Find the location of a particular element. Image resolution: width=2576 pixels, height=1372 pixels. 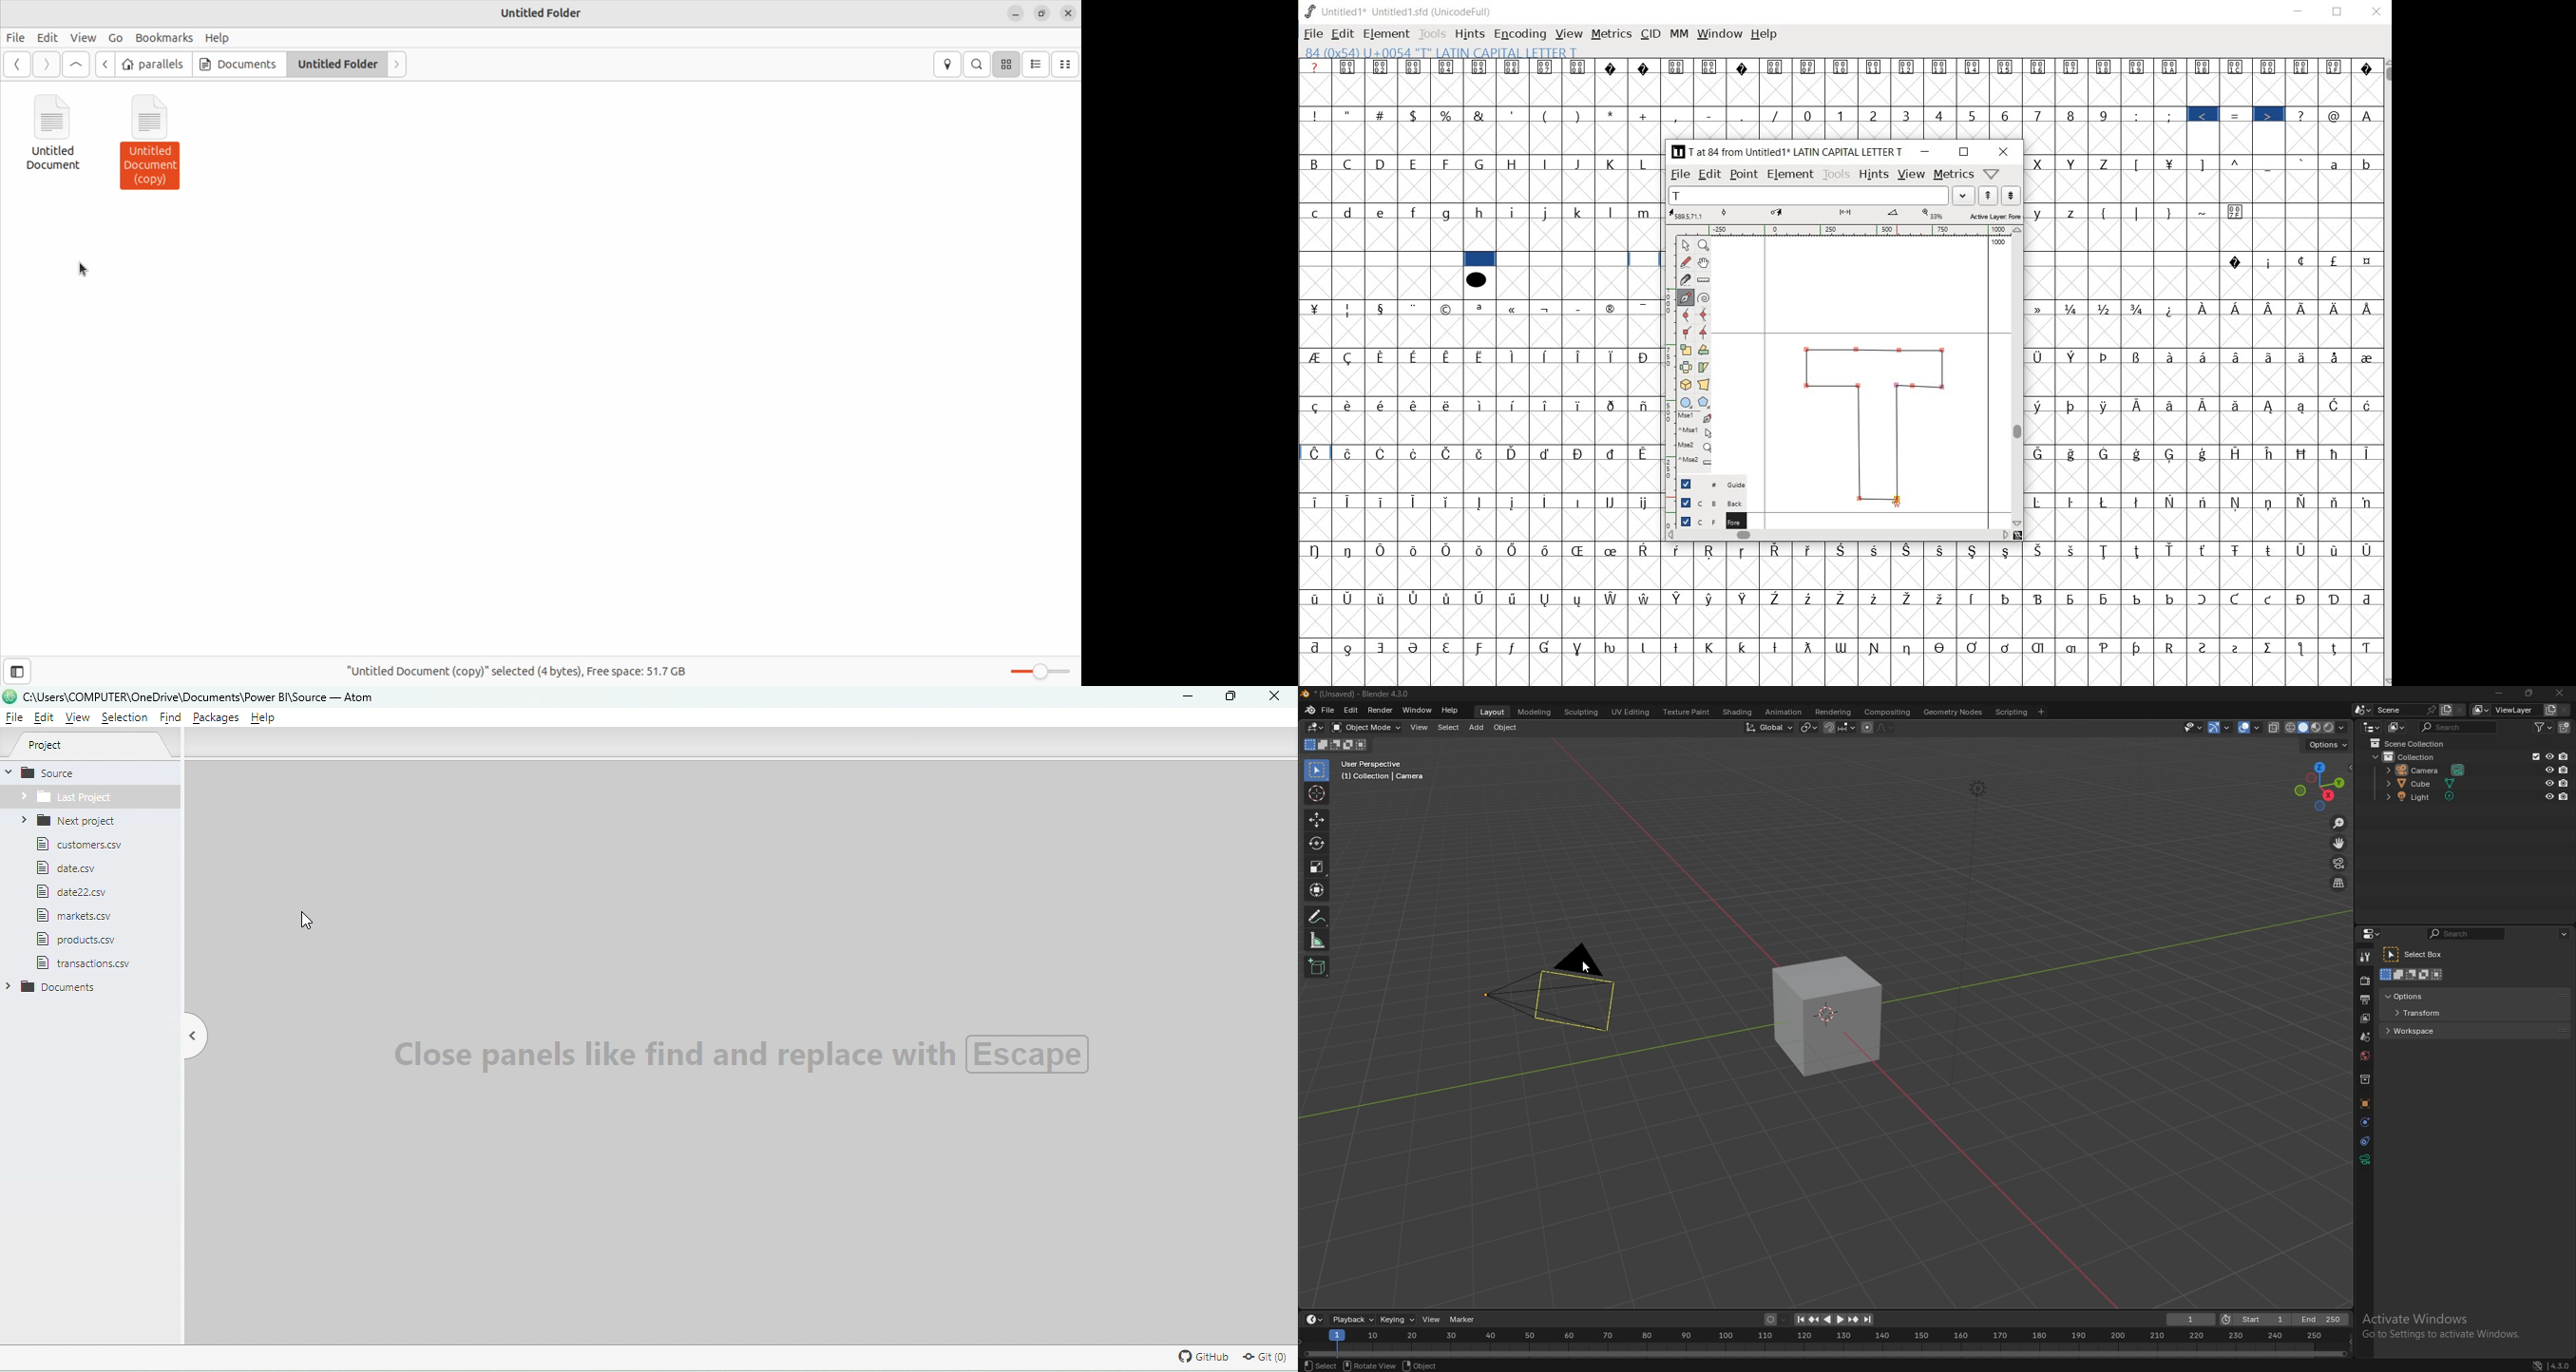

Symbol is located at coordinates (1416, 550).